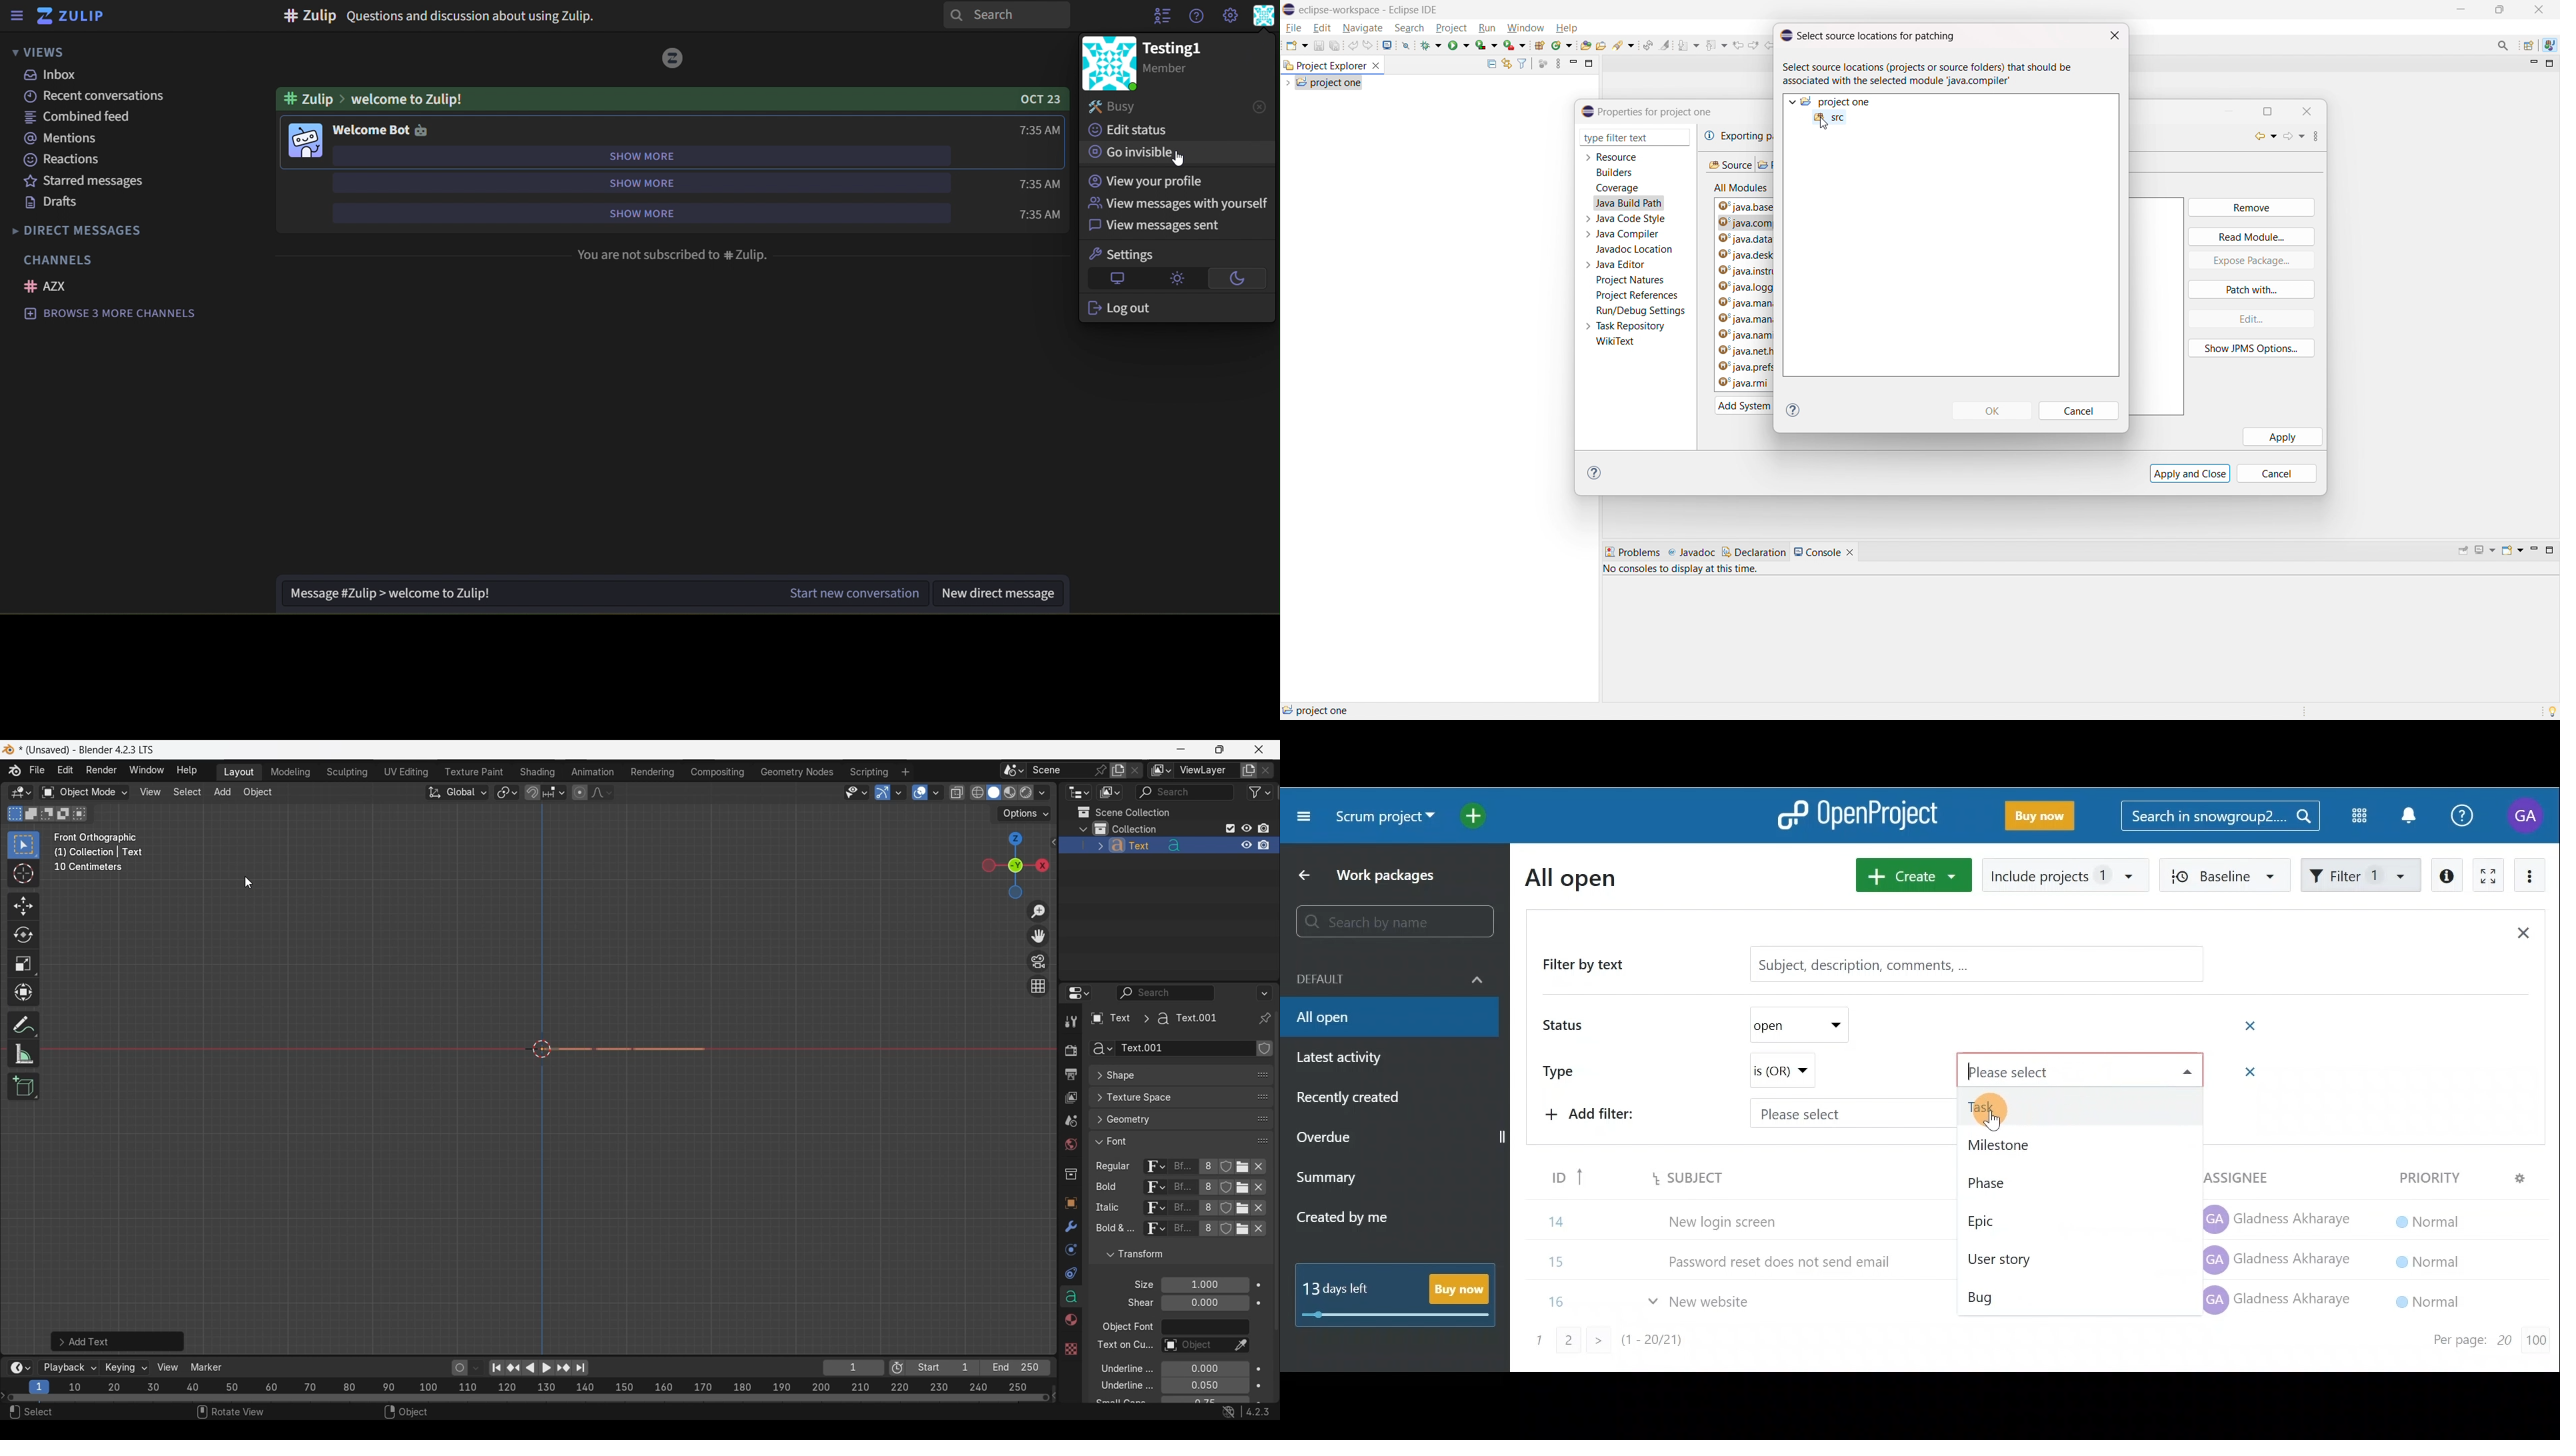  What do you see at coordinates (637, 182) in the screenshot?
I see `show more` at bounding box center [637, 182].